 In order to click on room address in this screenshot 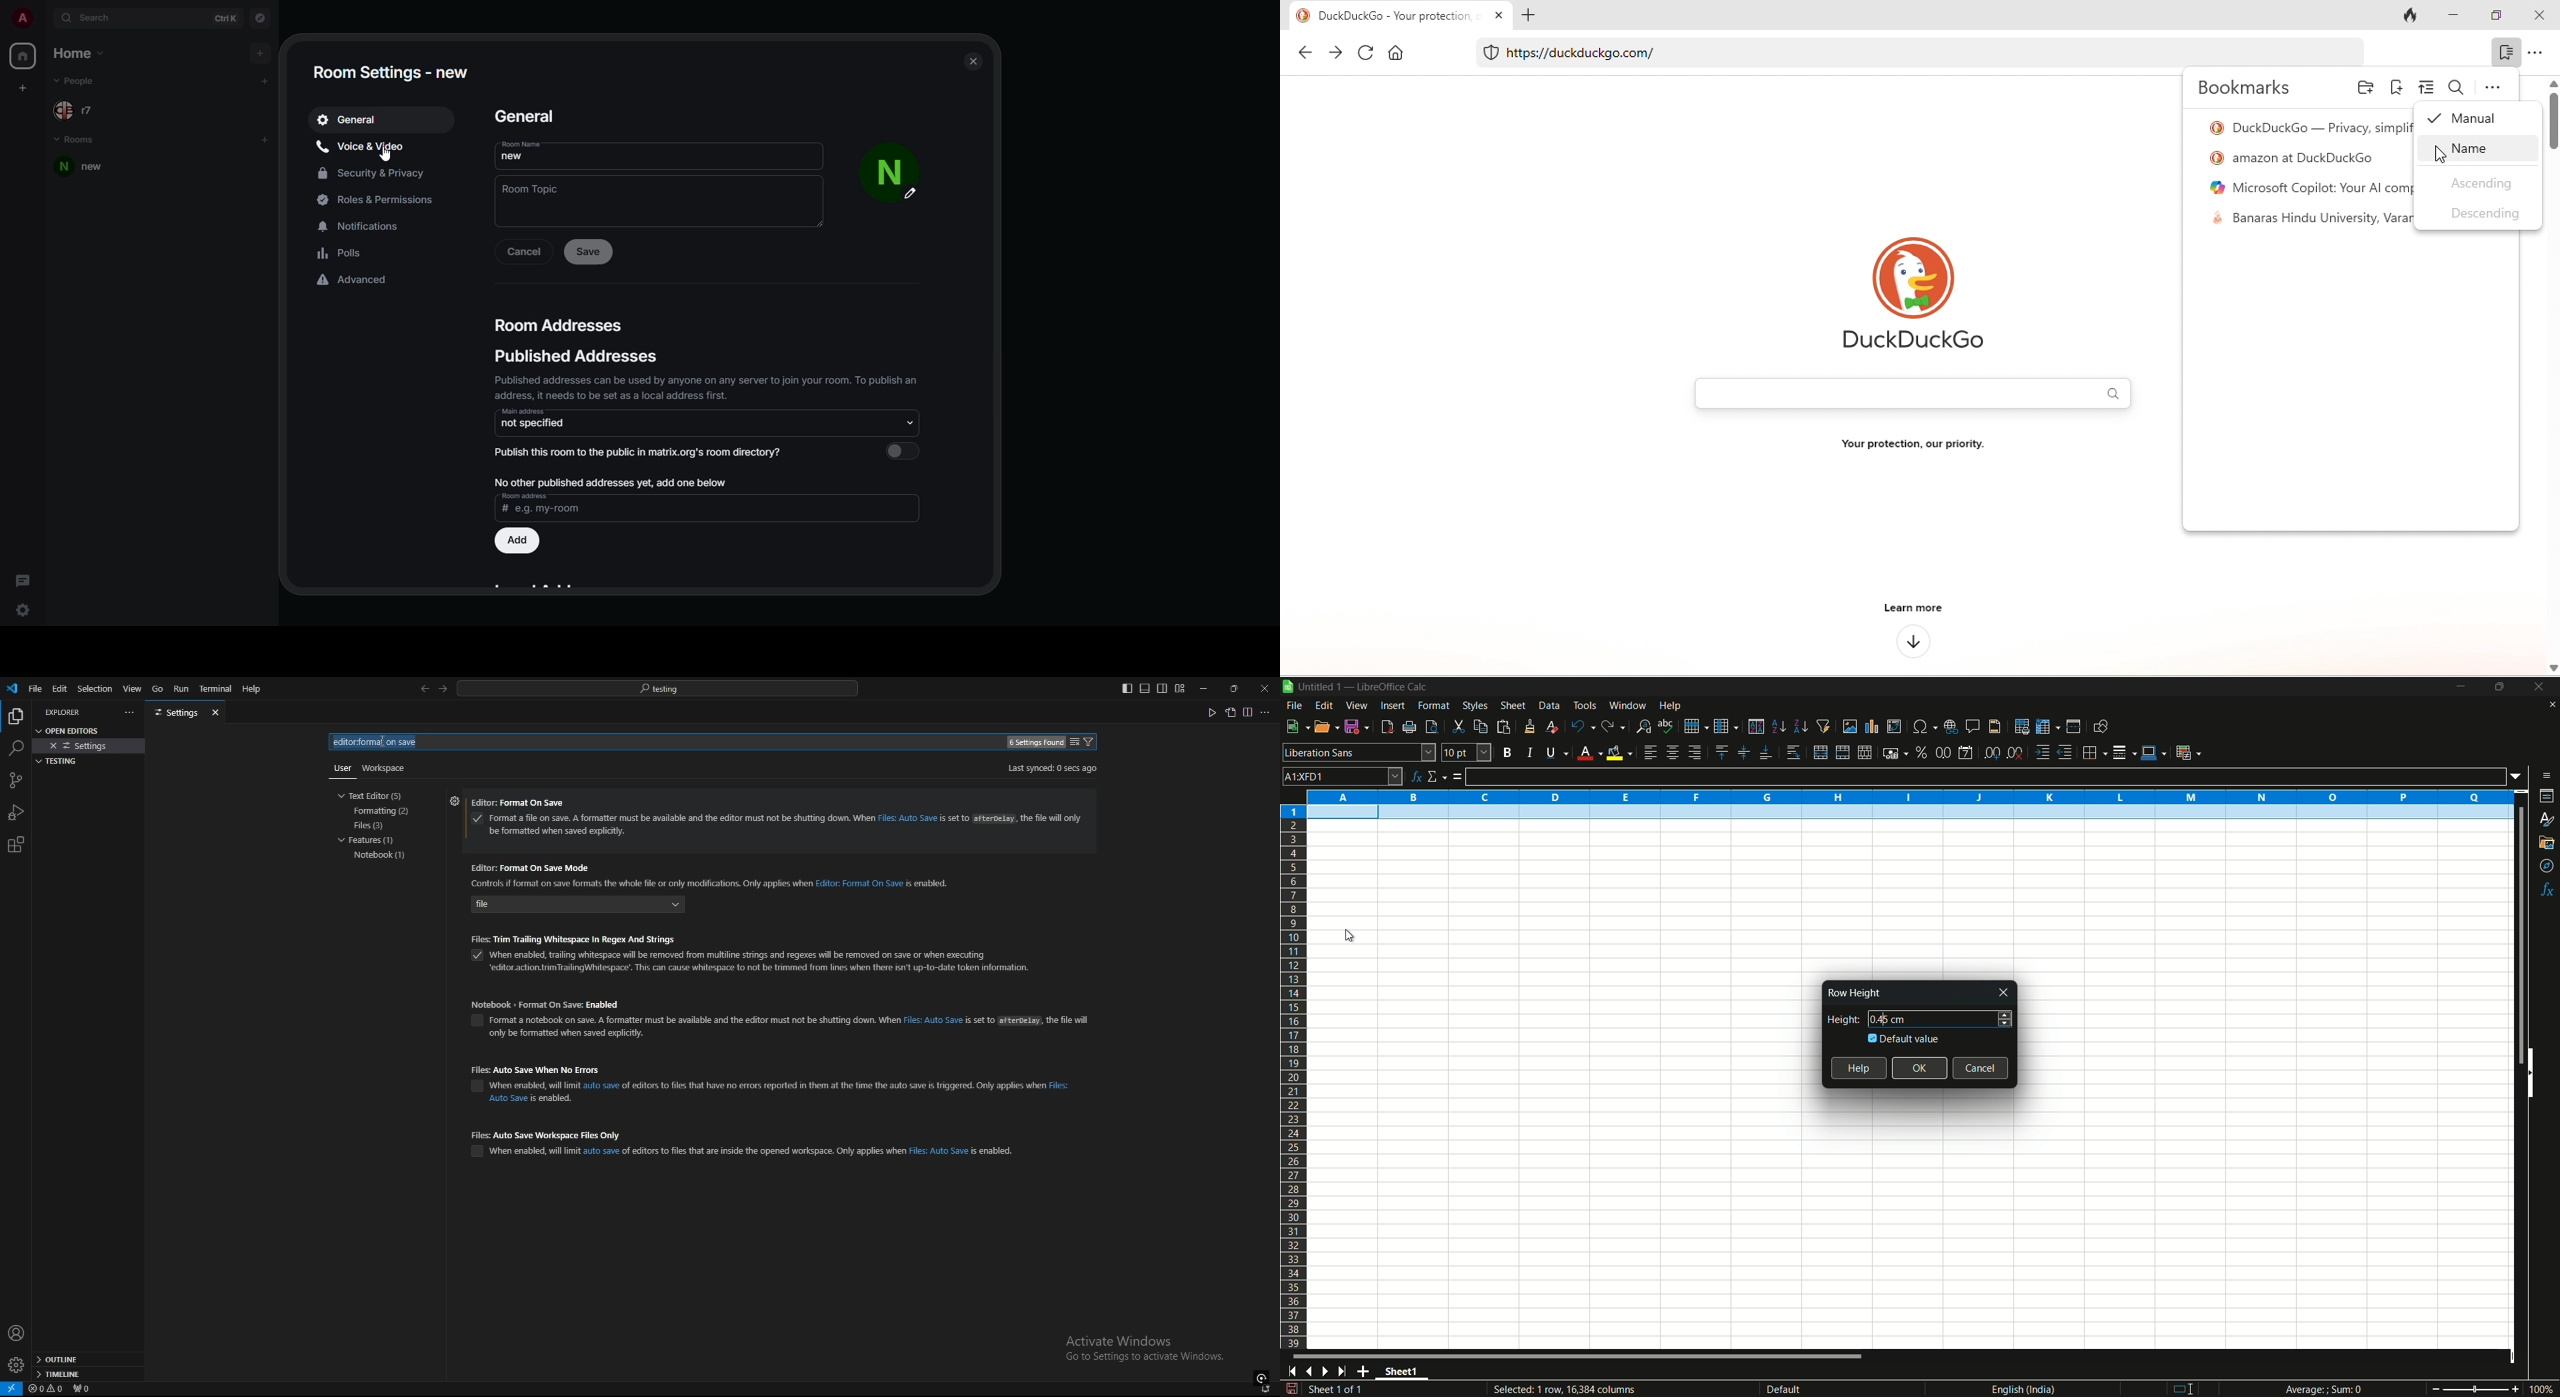, I will do `click(541, 506)`.